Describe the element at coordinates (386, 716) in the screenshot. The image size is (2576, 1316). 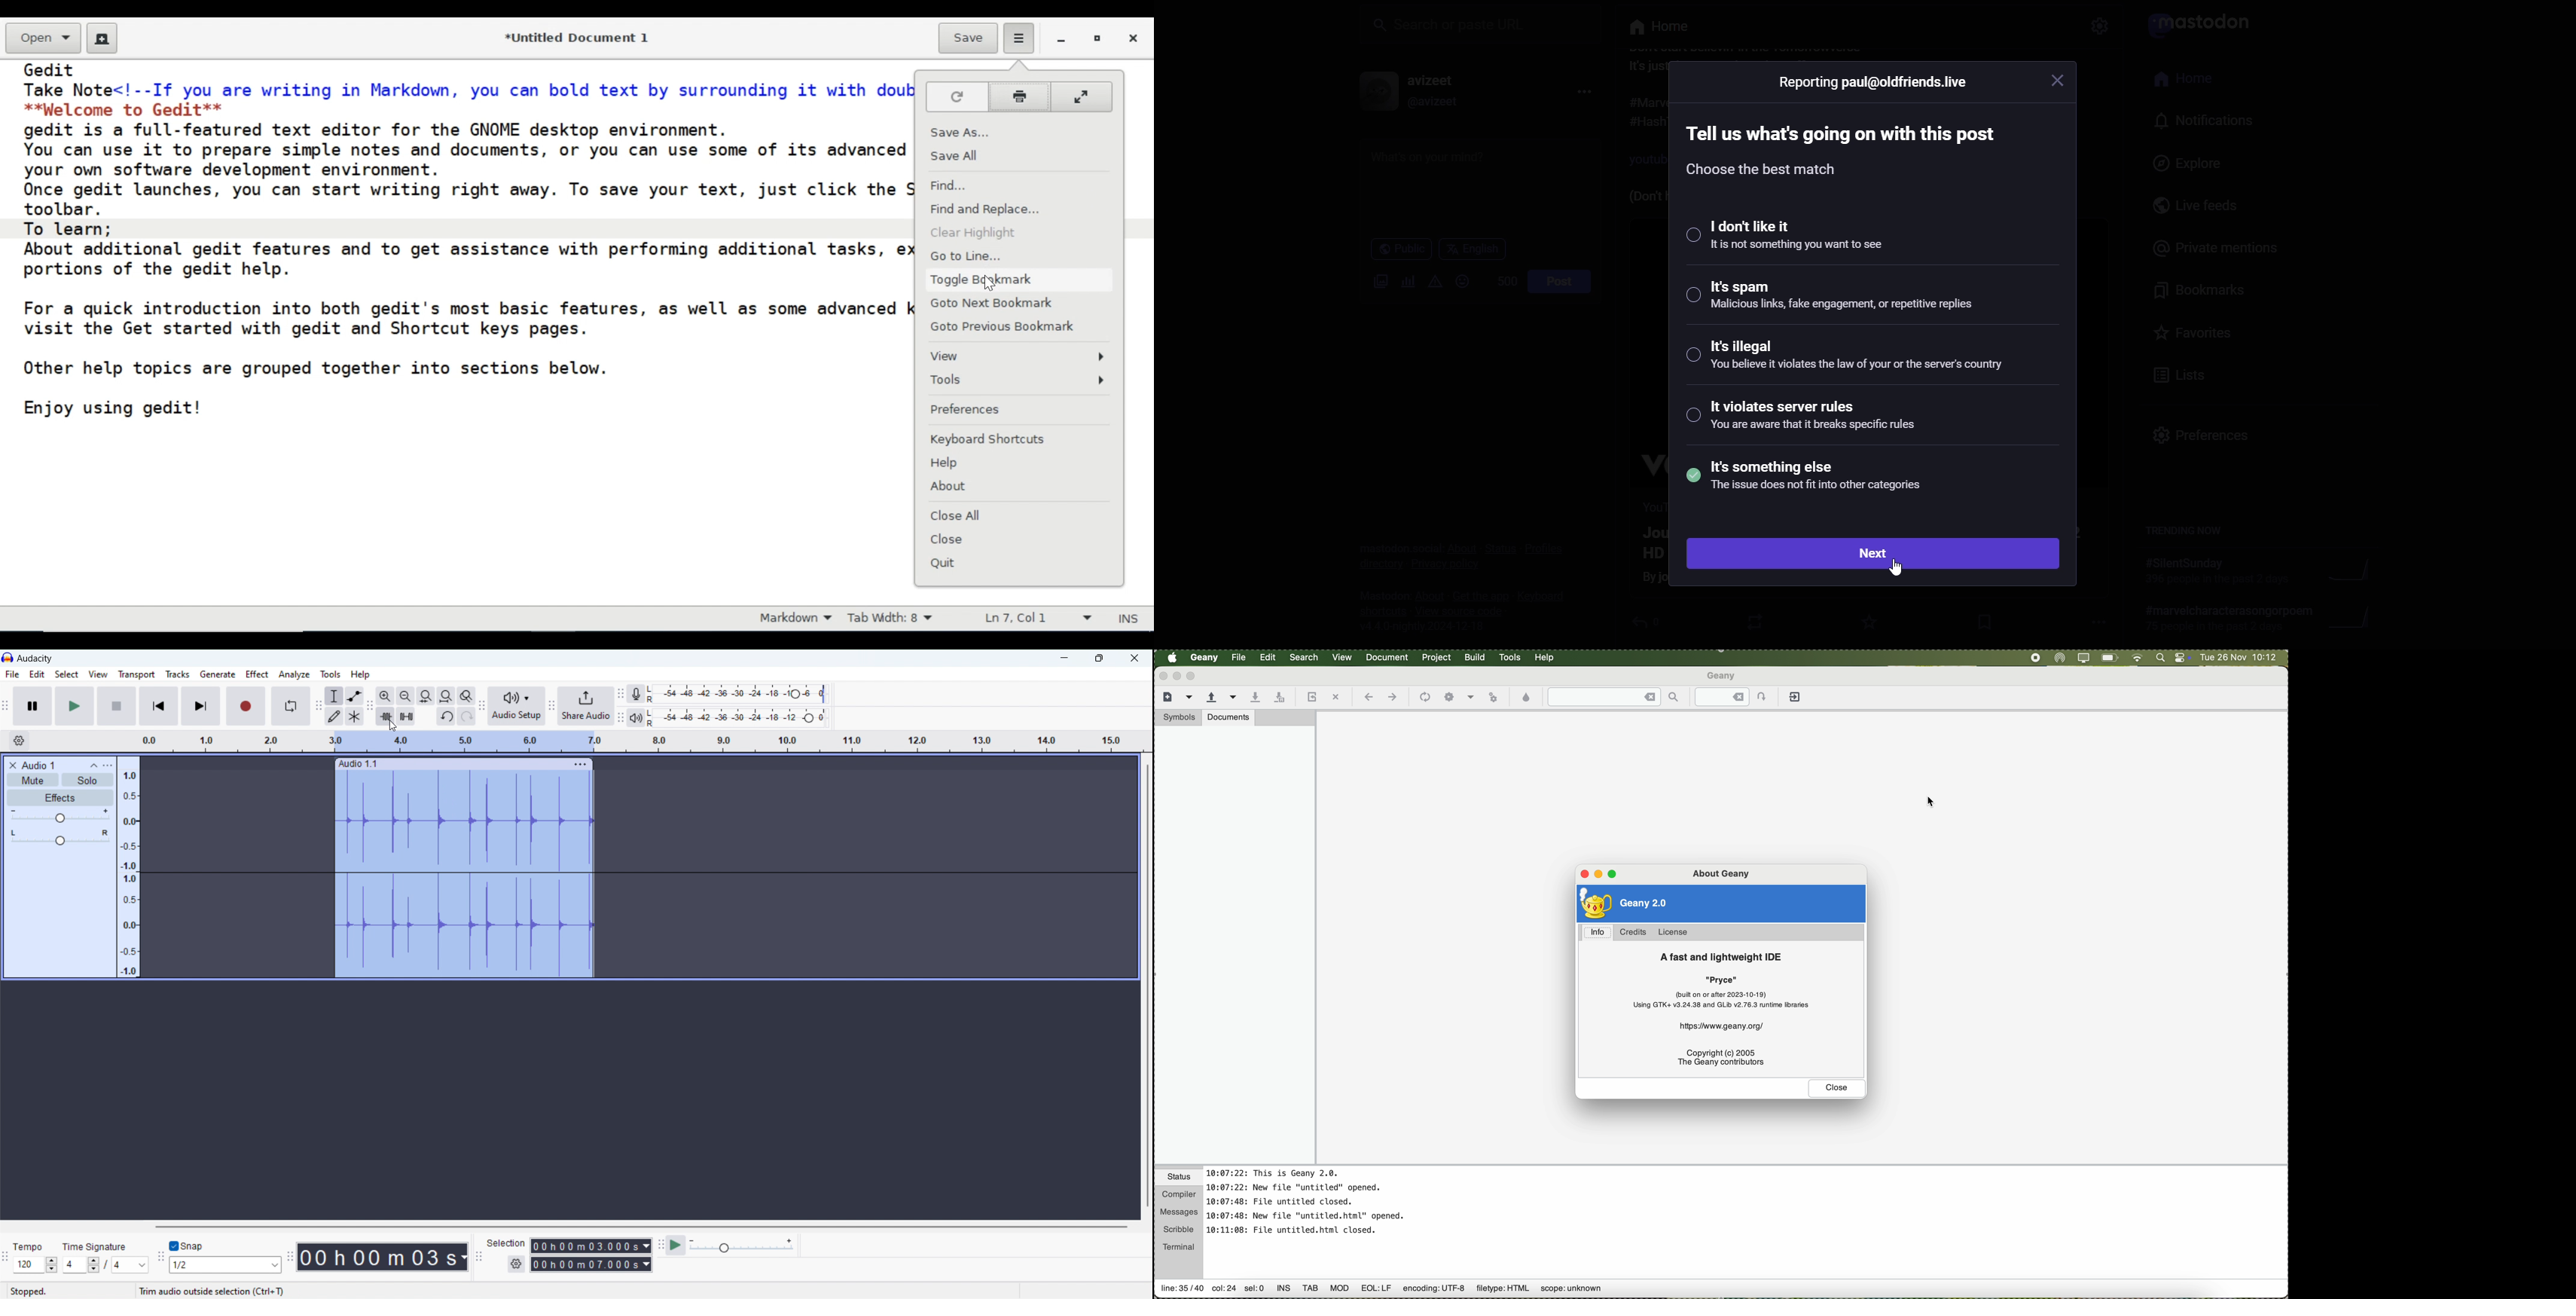
I see `trim audio outside selection` at that location.